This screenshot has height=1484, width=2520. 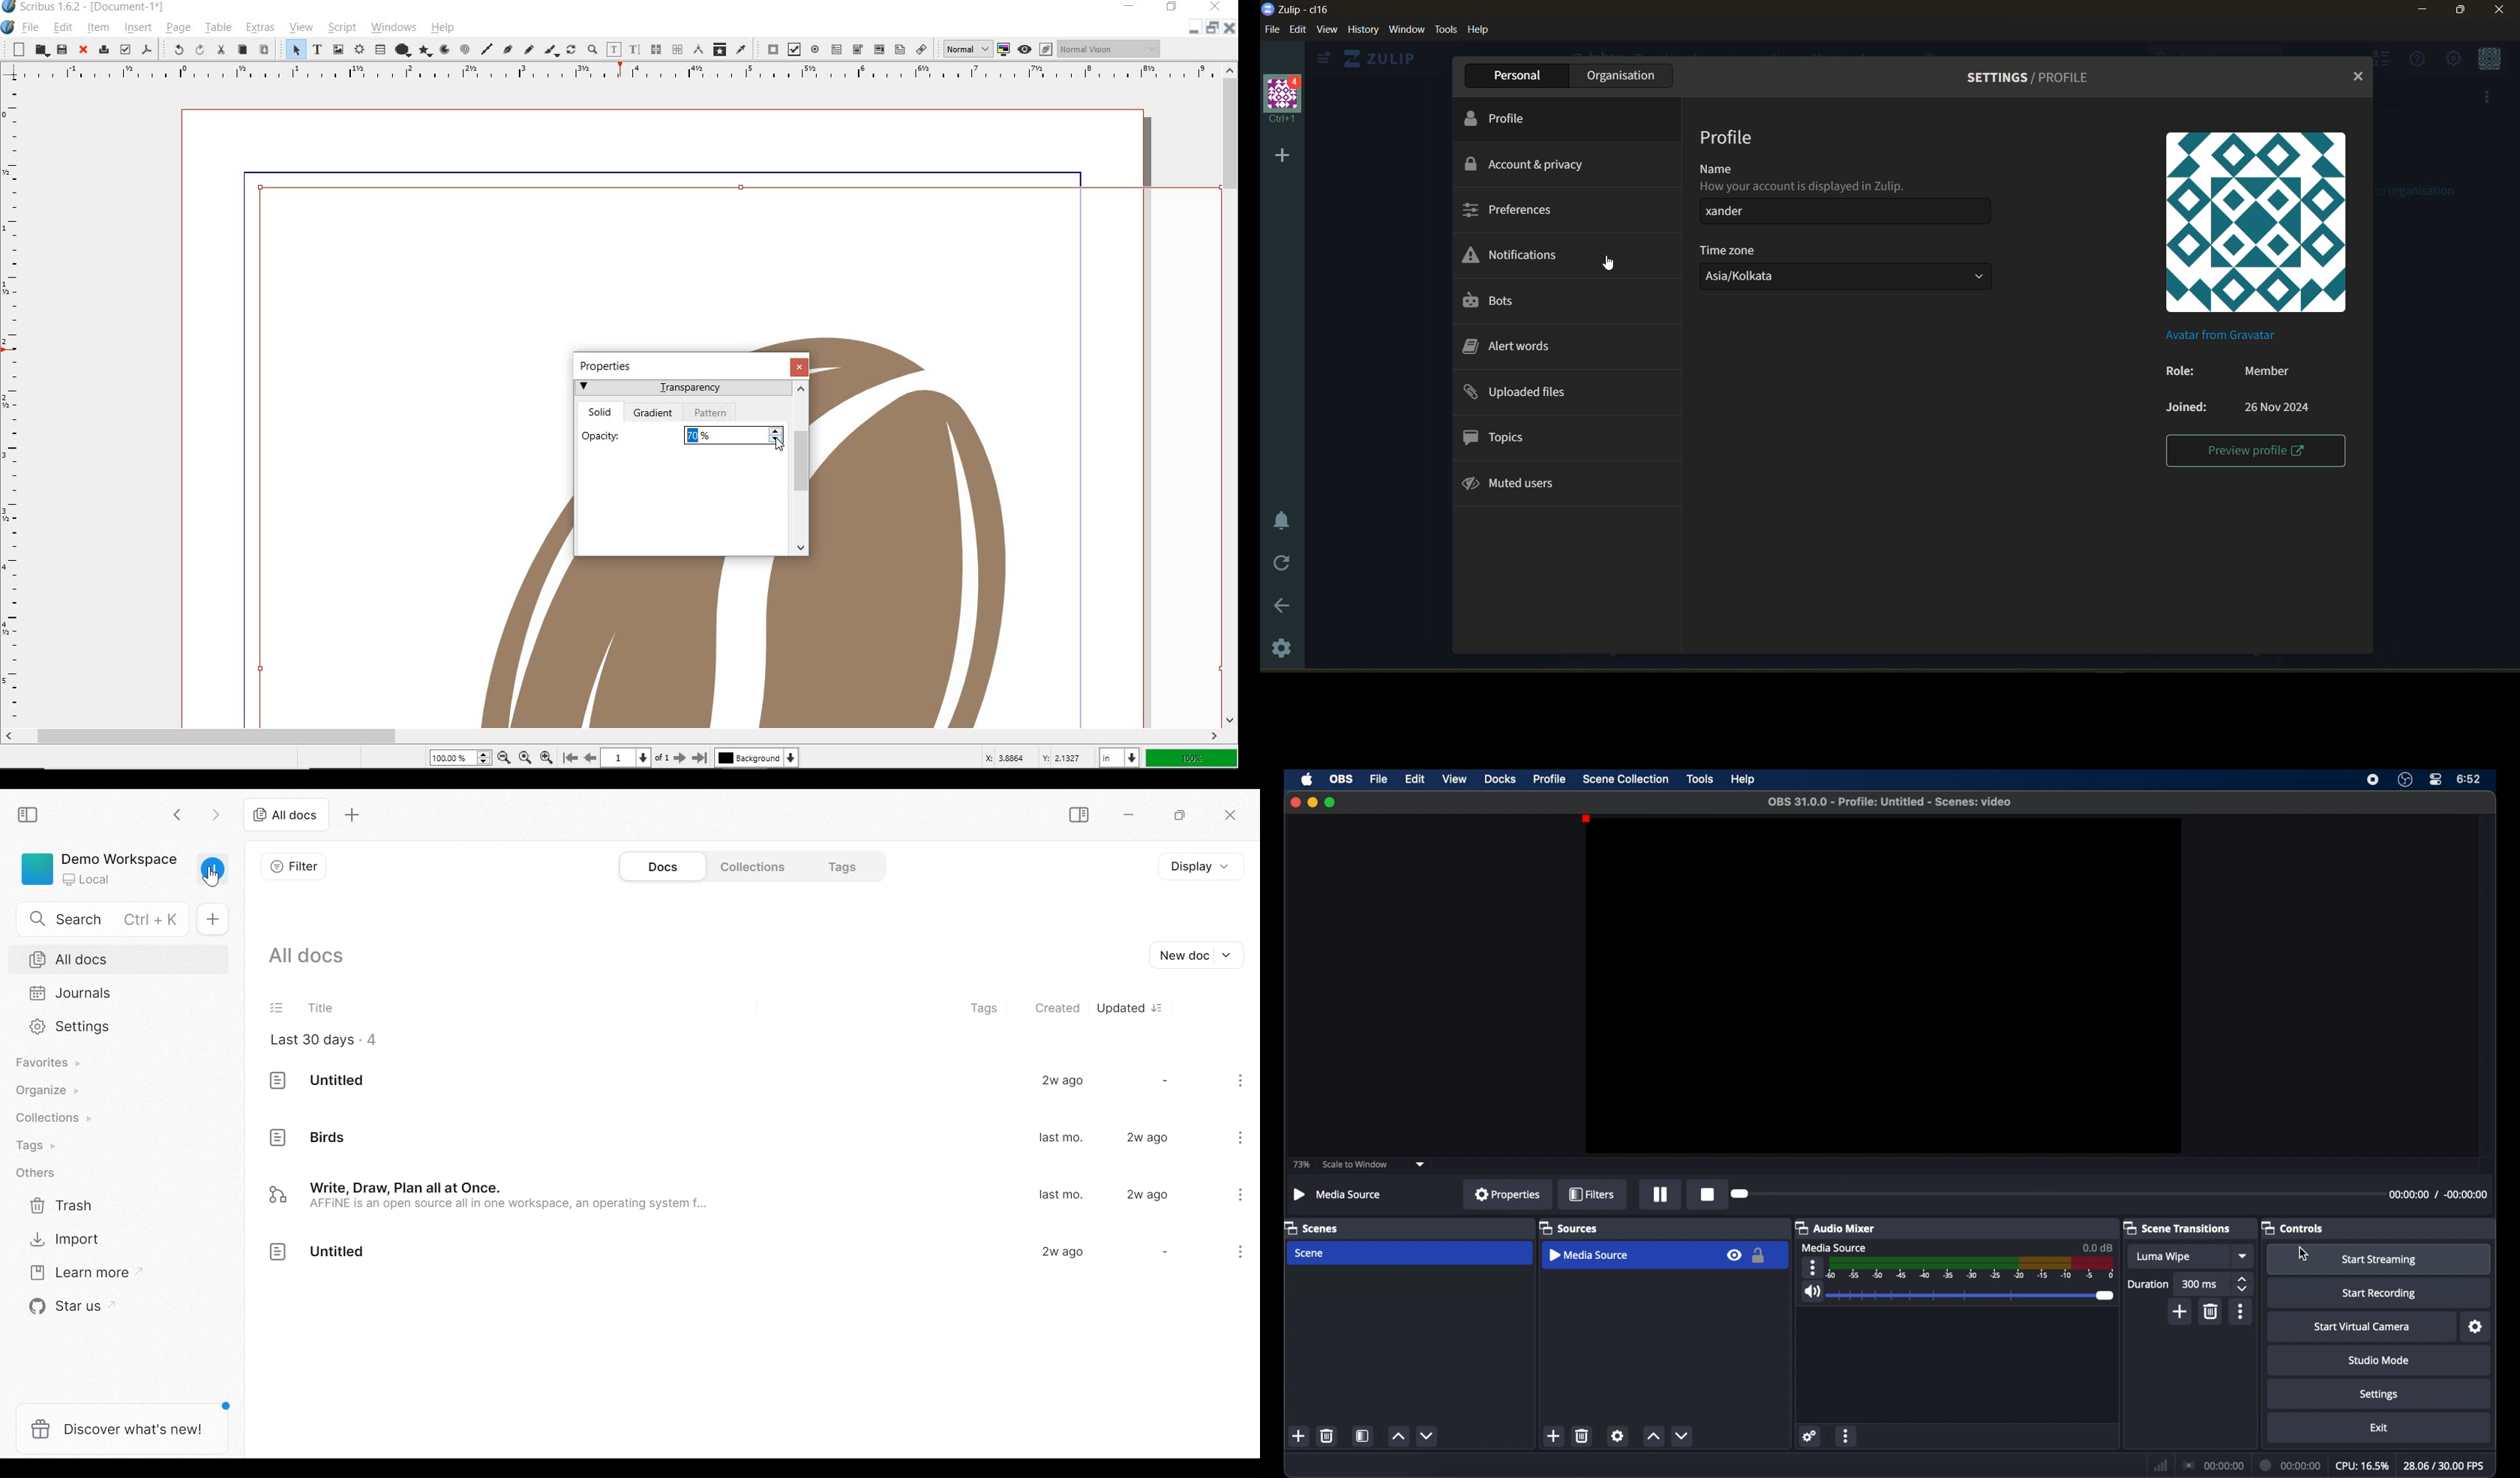 What do you see at coordinates (280, 1137) in the screenshot?
I see `icon` at bounding box center [280, 1137].